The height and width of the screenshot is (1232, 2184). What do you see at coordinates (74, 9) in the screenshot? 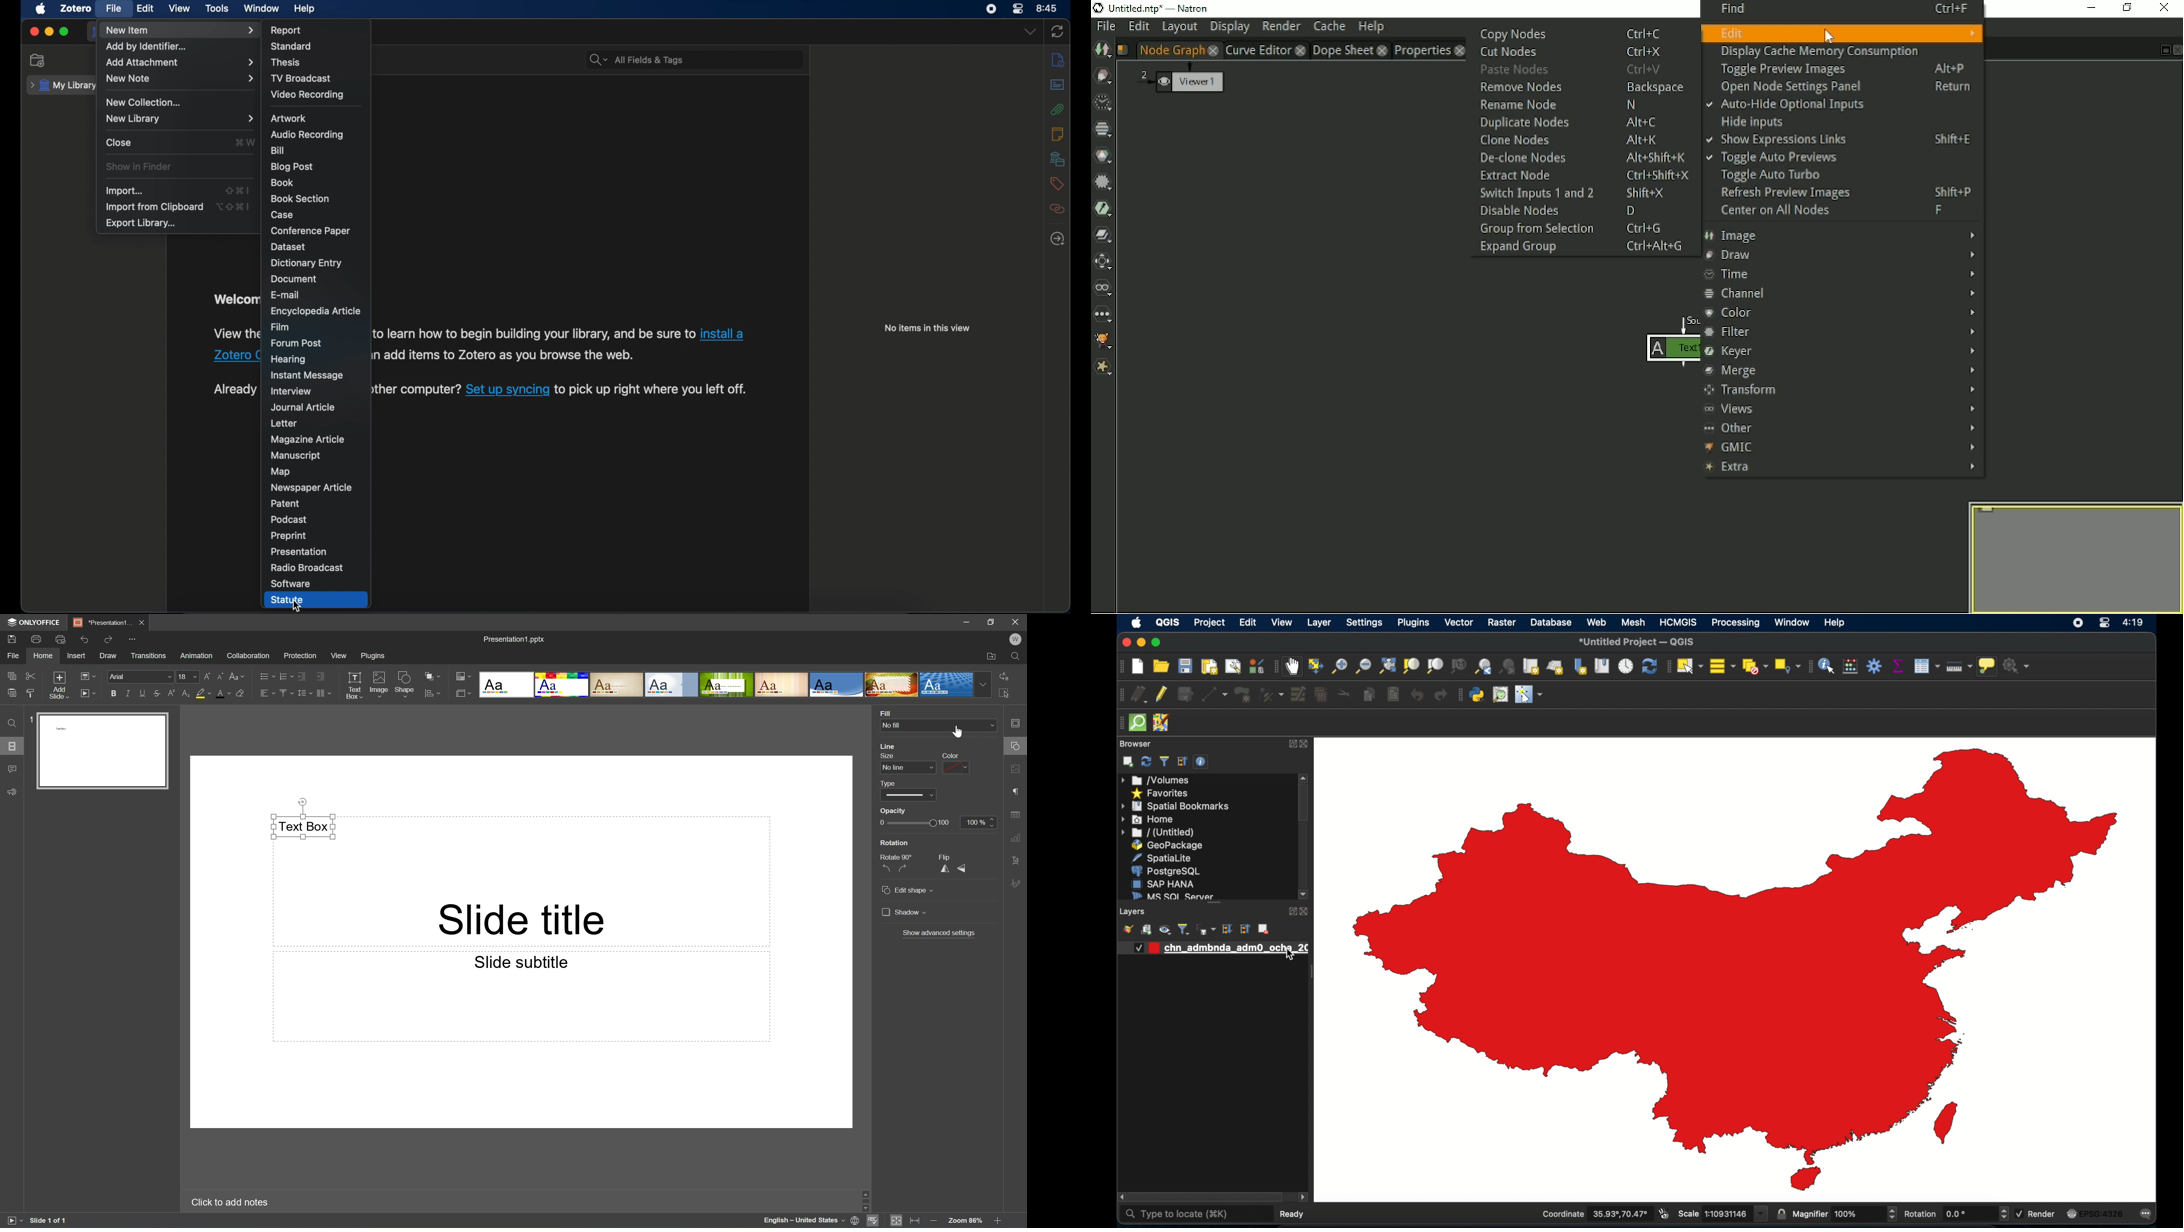
I see `zotero` at bounding box center [74, 9].